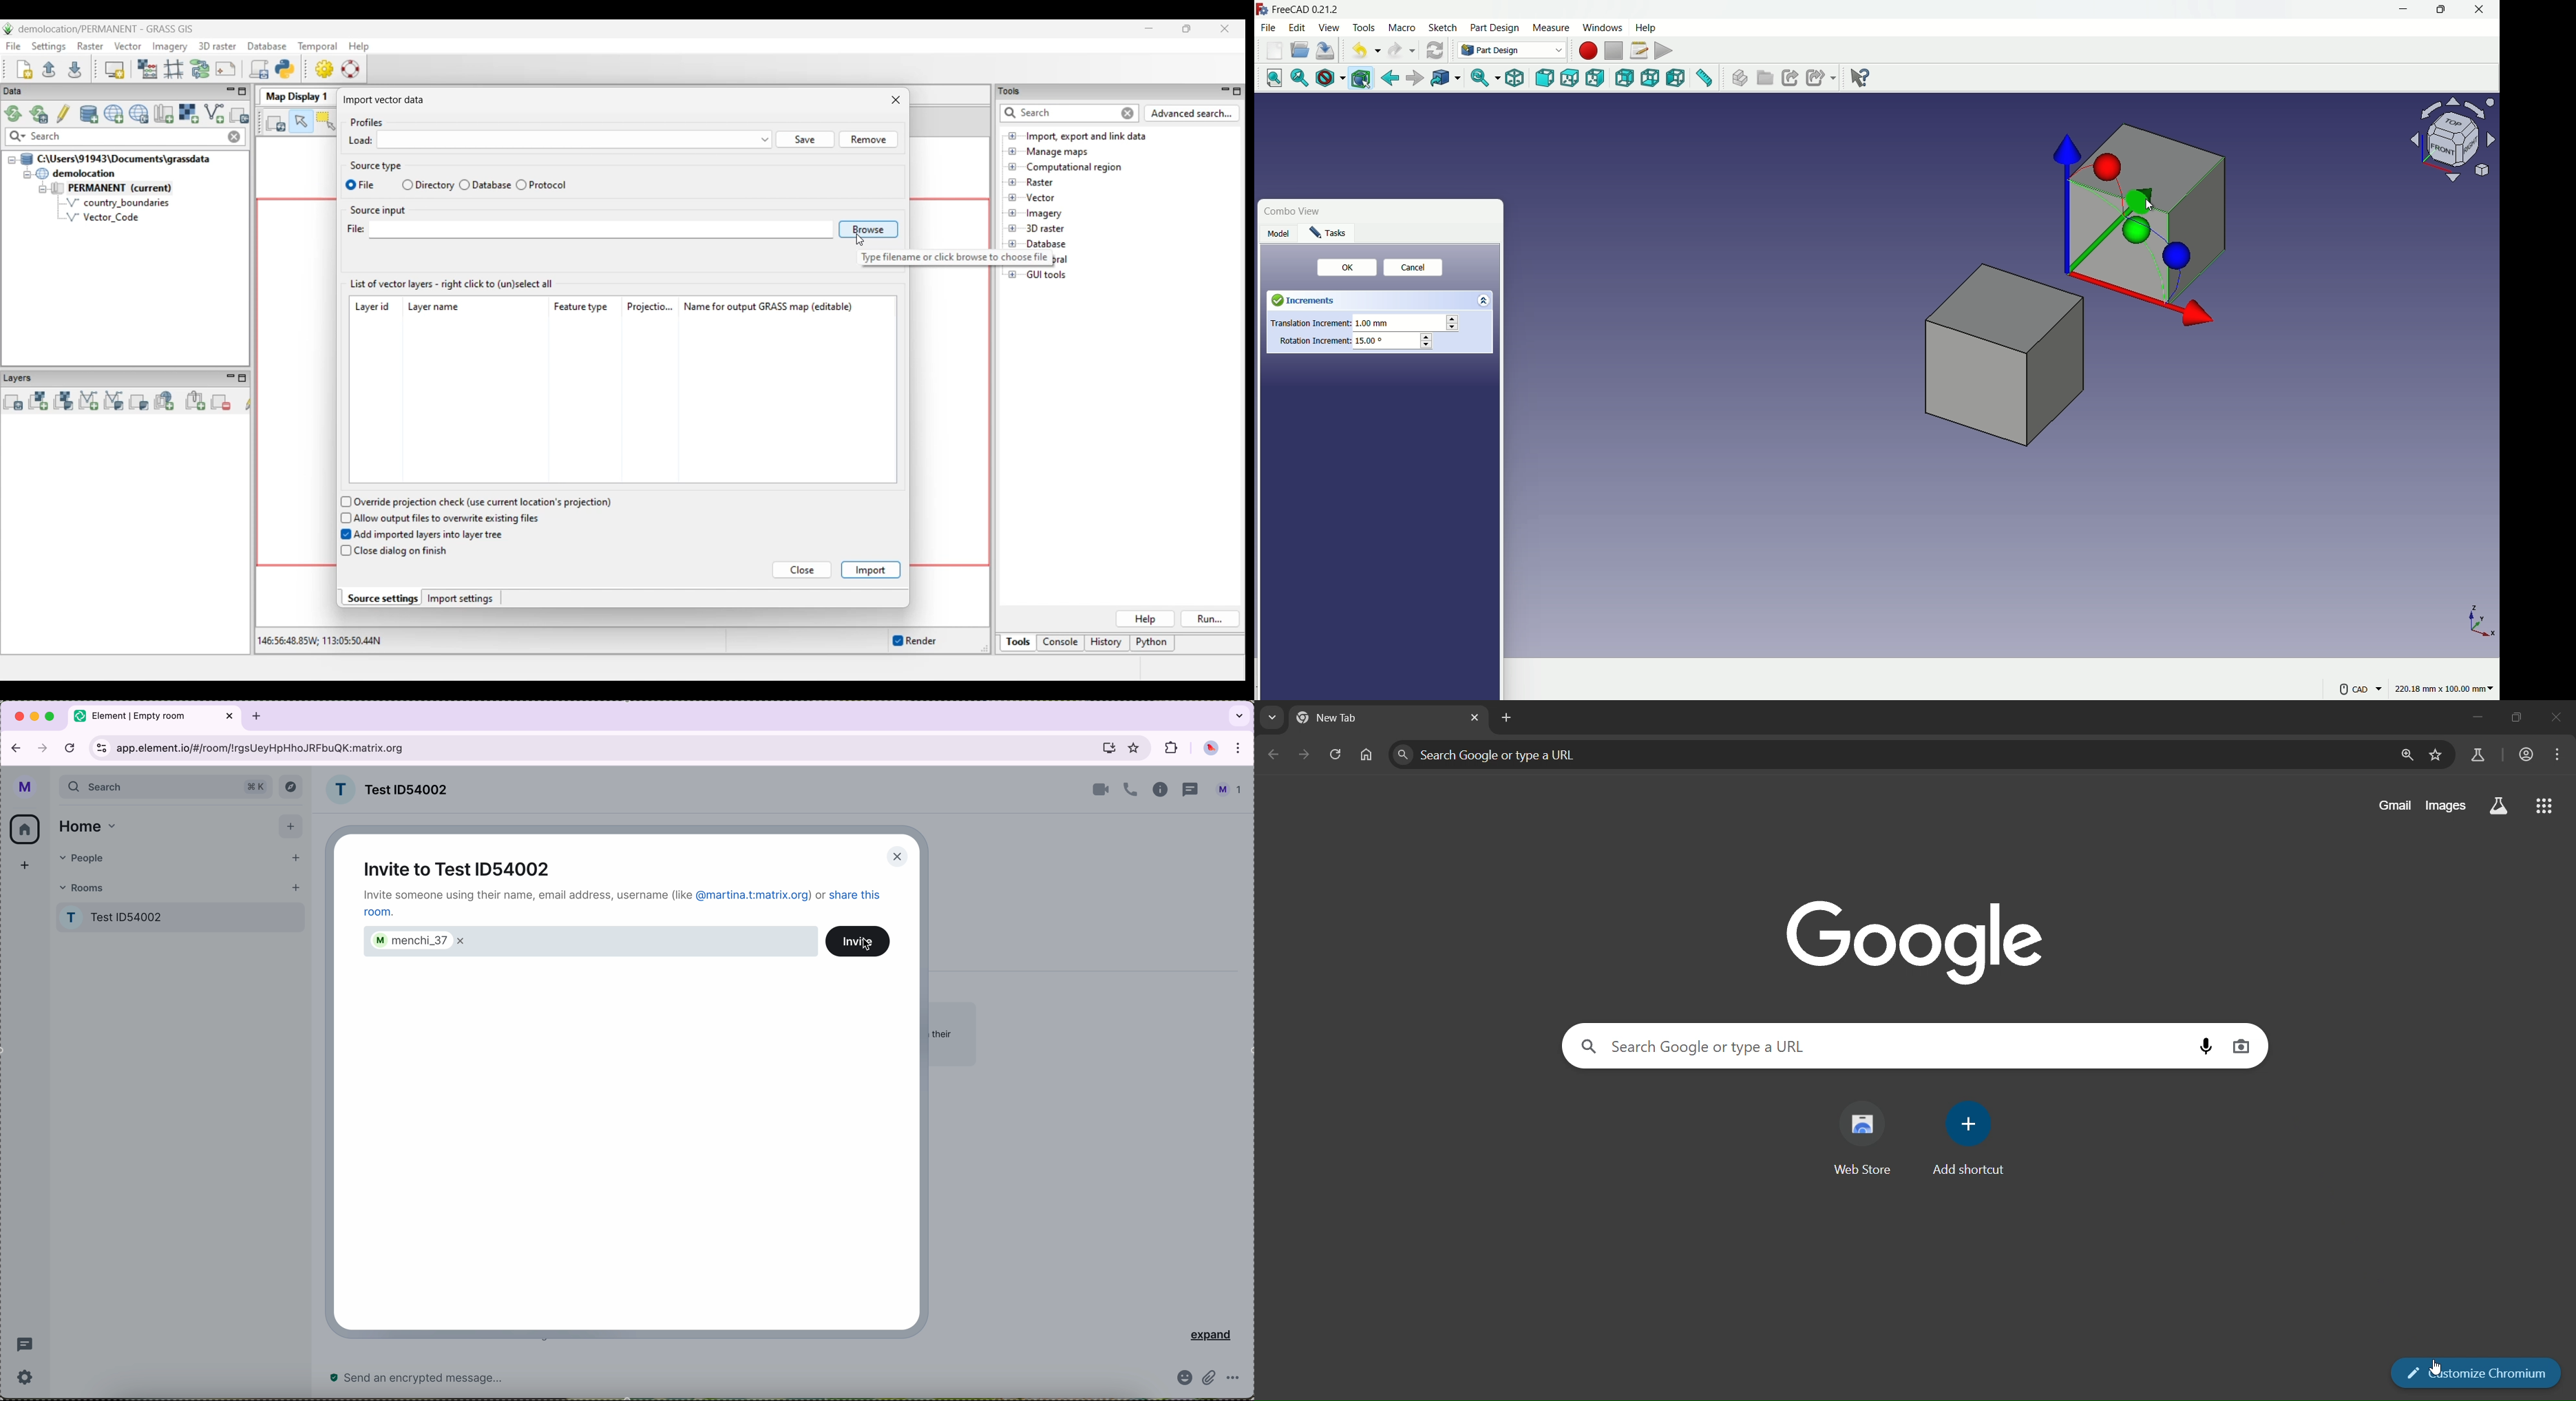 The width and height of the screenshot is (2576, 1428). I want to click on make sublink, so click(1821, 78).